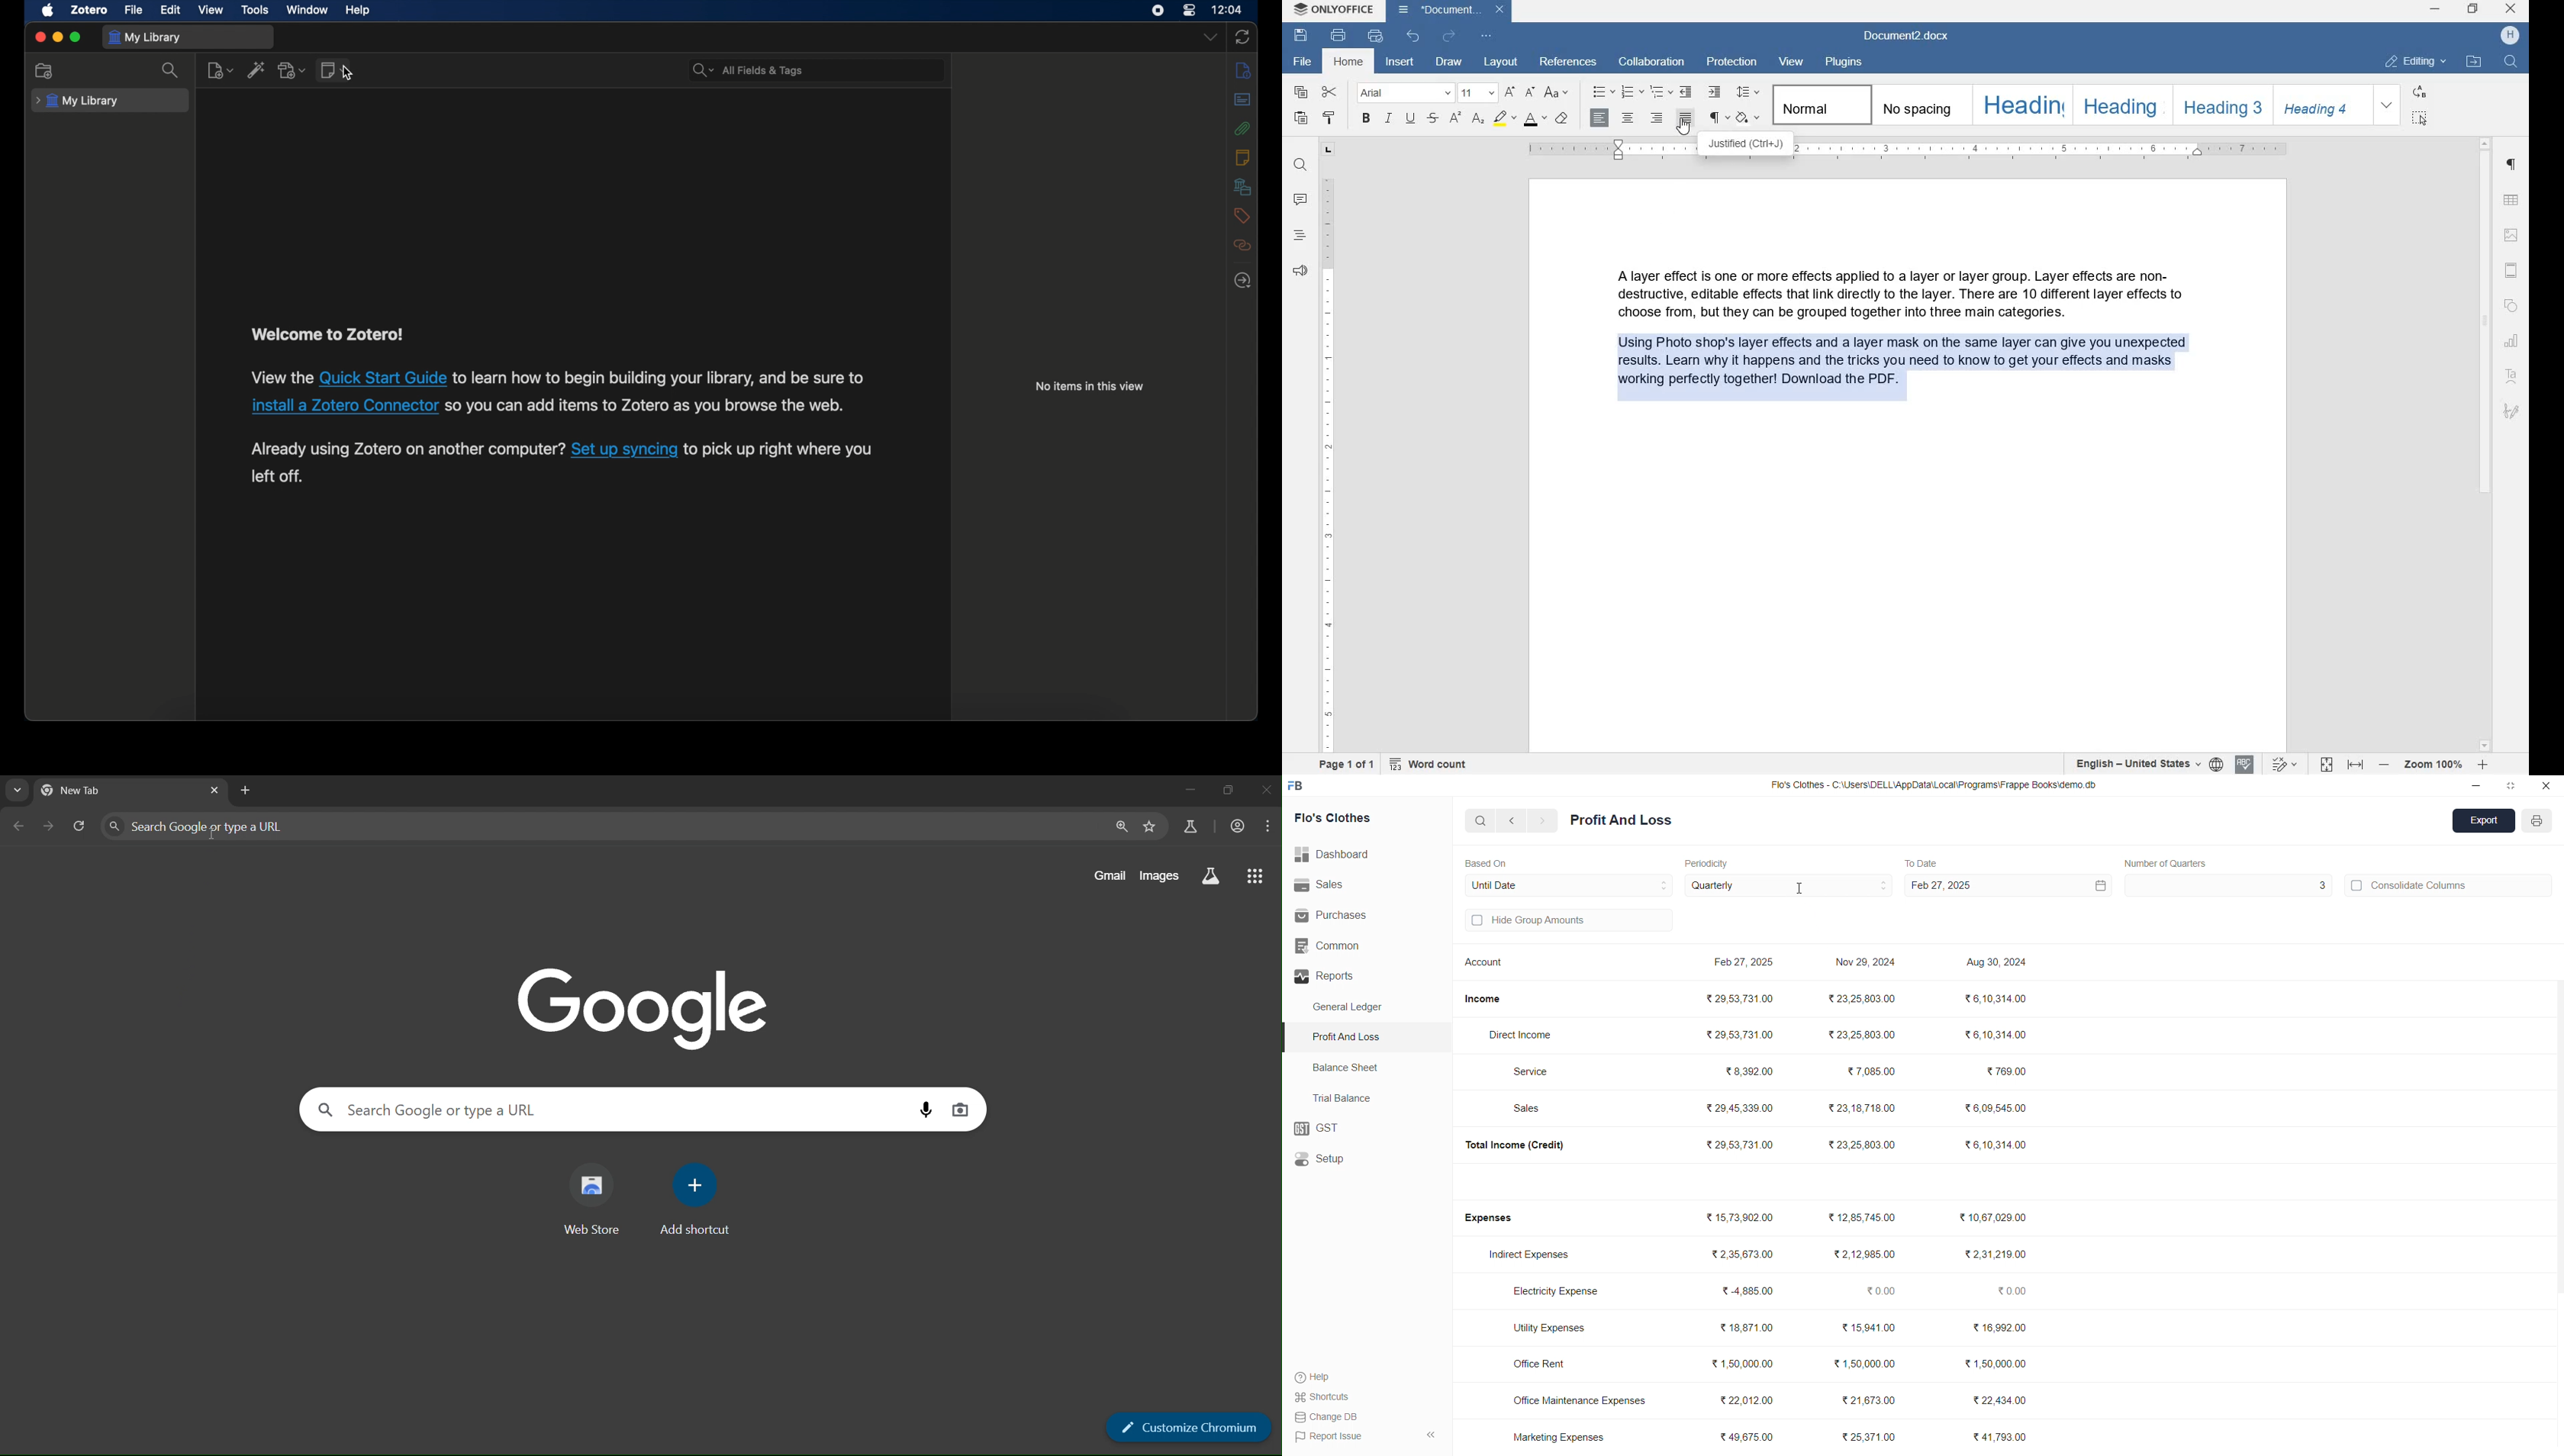  Describe the element at coordinates (1751, 1398) in the screenshot. I see `₹22,012.00` at that location.